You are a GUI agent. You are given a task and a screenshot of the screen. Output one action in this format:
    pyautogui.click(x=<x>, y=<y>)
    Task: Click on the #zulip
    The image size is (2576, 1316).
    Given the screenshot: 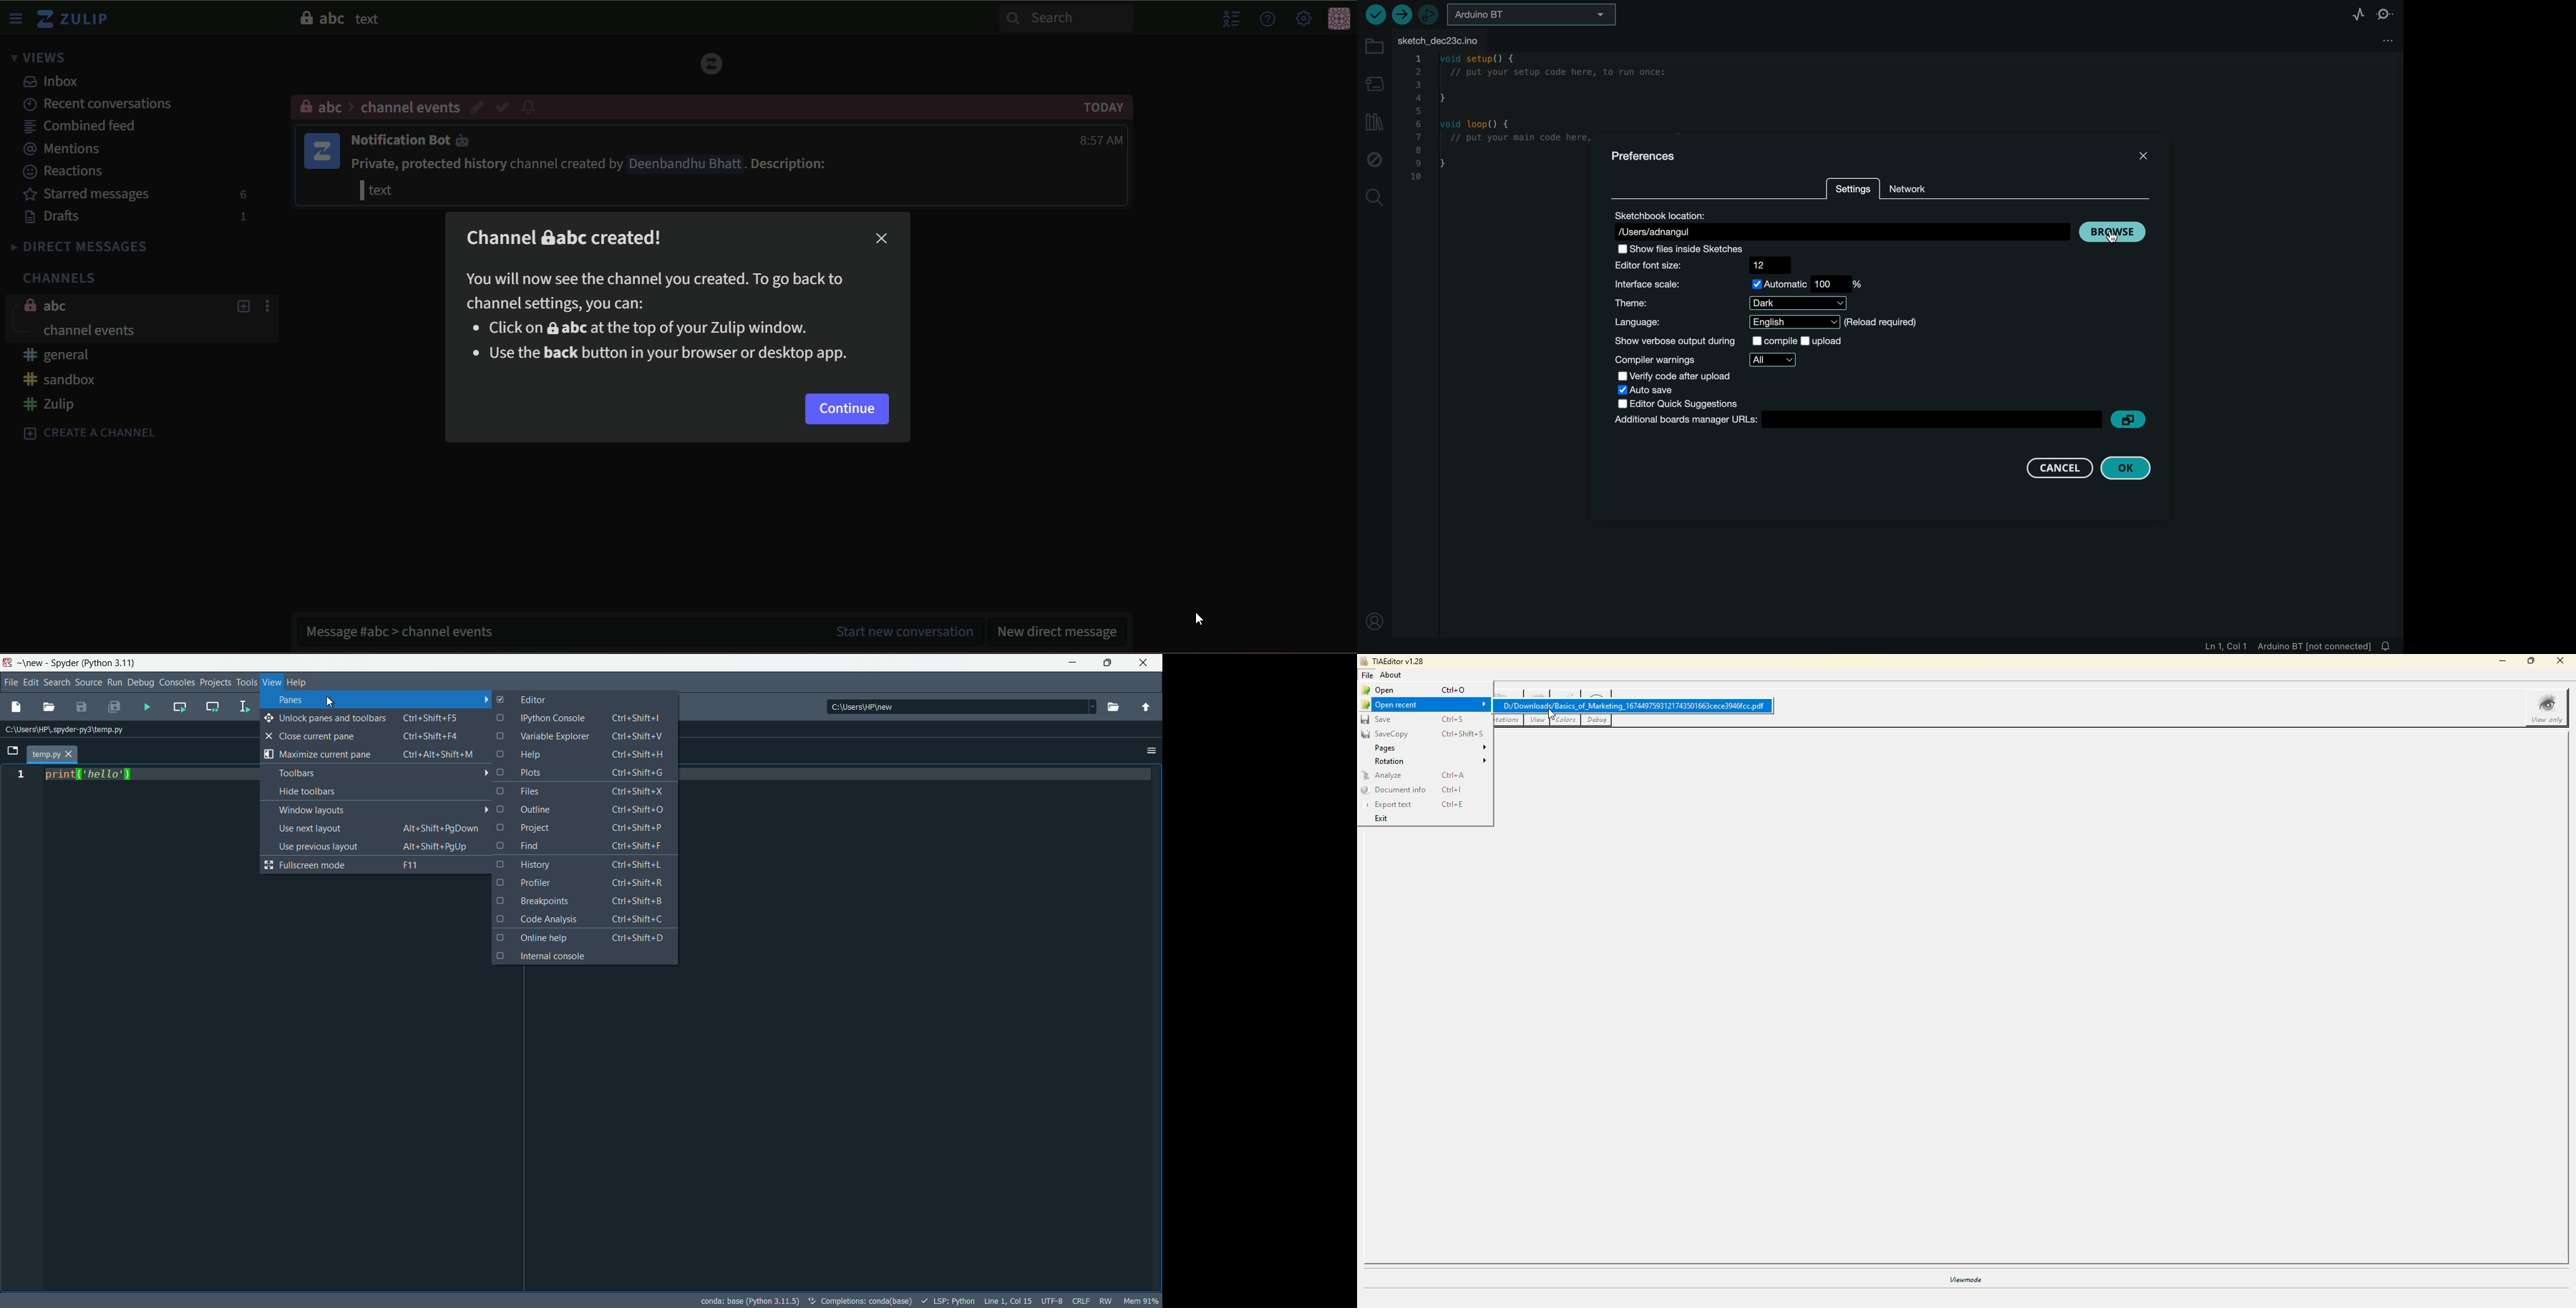 What is the action you would take?
    pyautogui.click(x=56, y=404)
    